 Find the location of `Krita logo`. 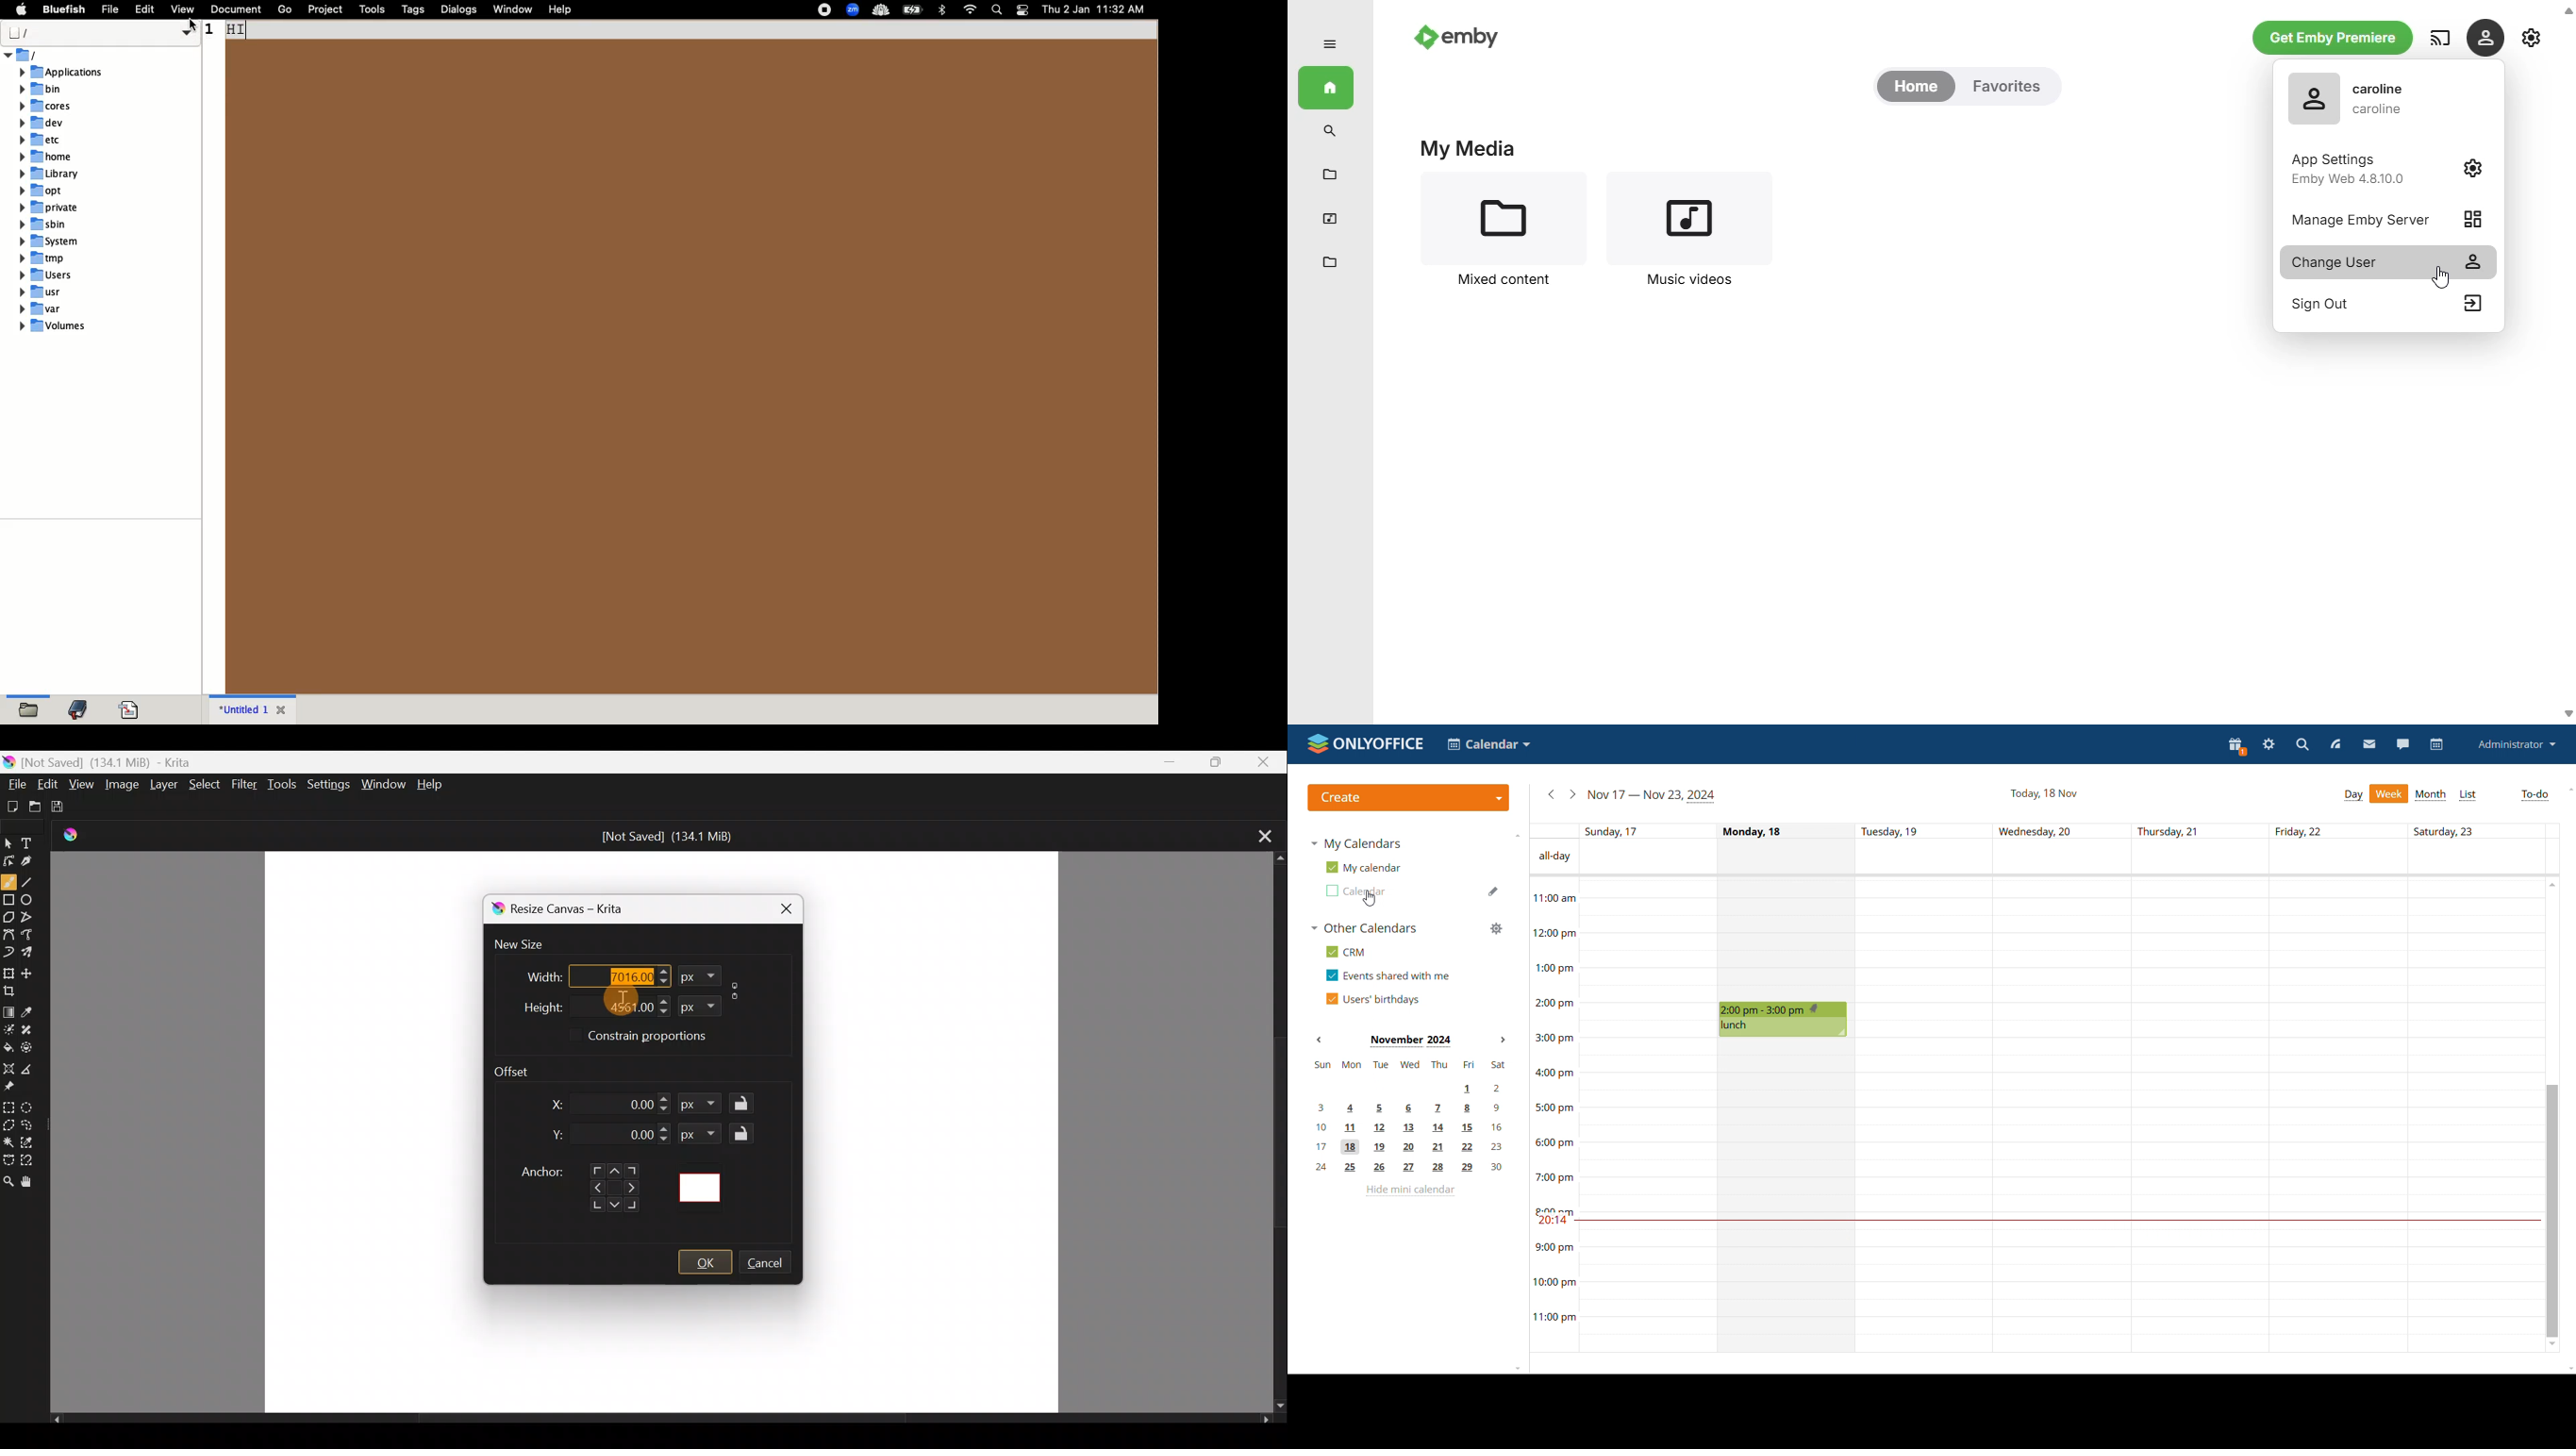

Krita logo is located at coordinates (495, 909).